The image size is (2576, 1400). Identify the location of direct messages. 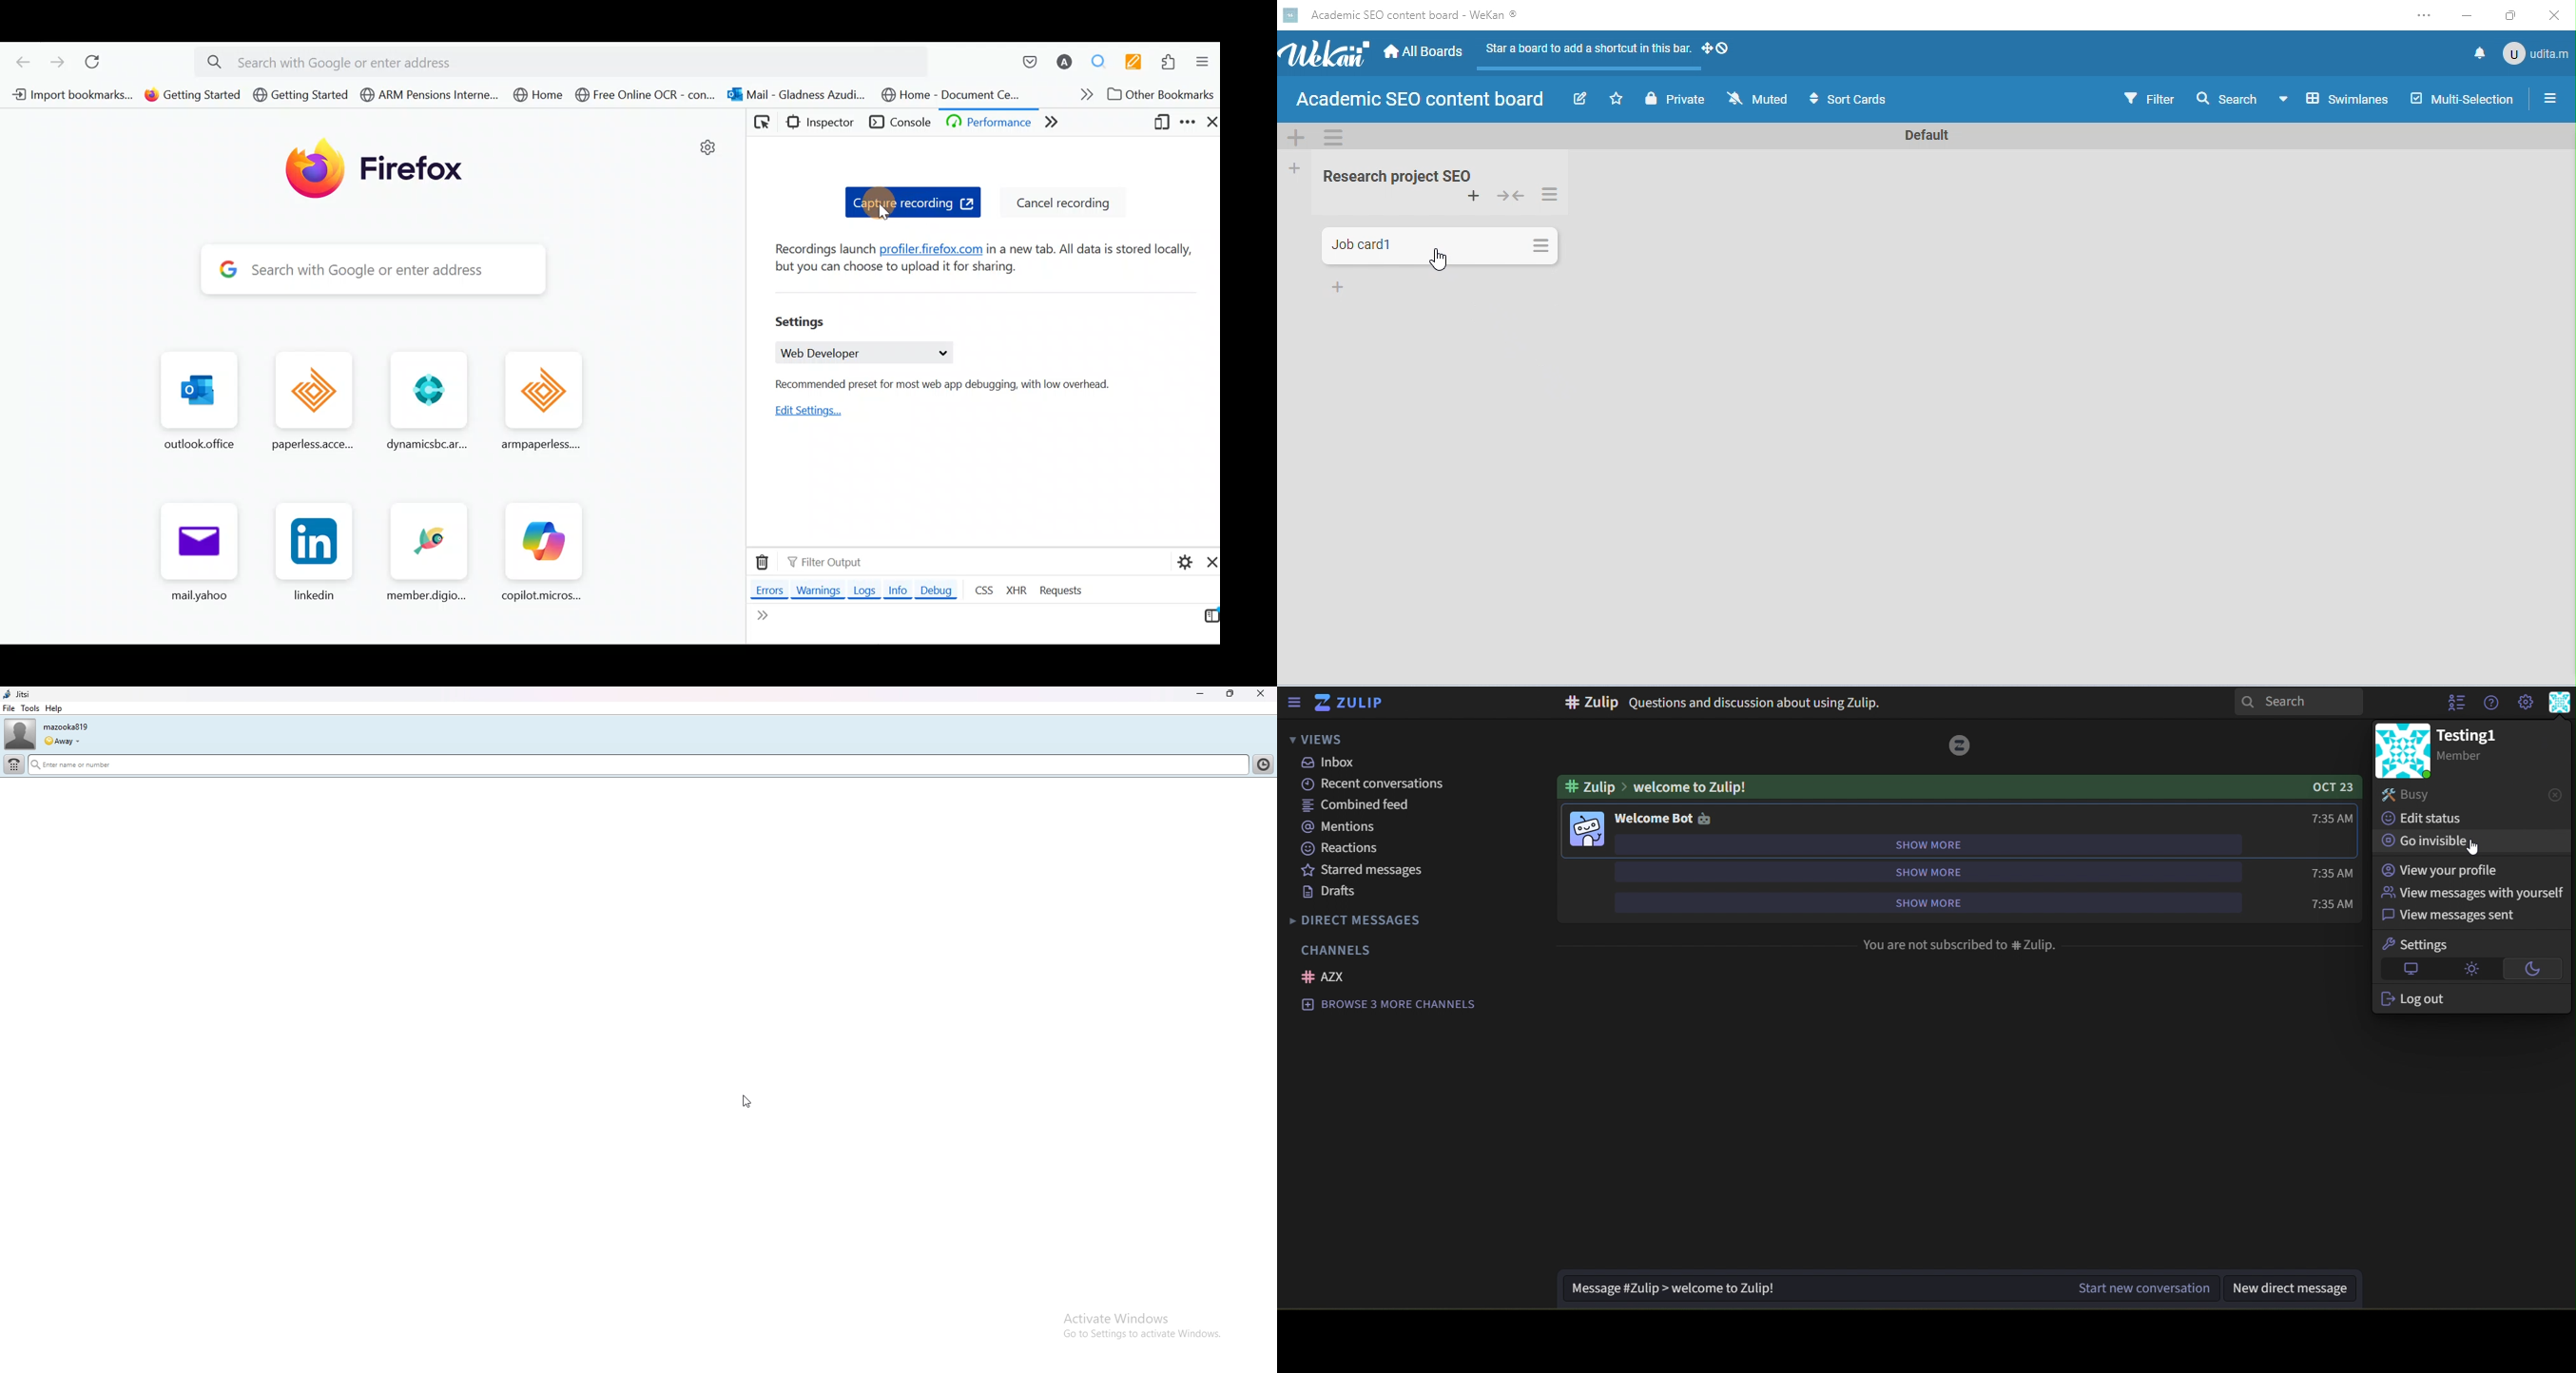
(1363, 921).